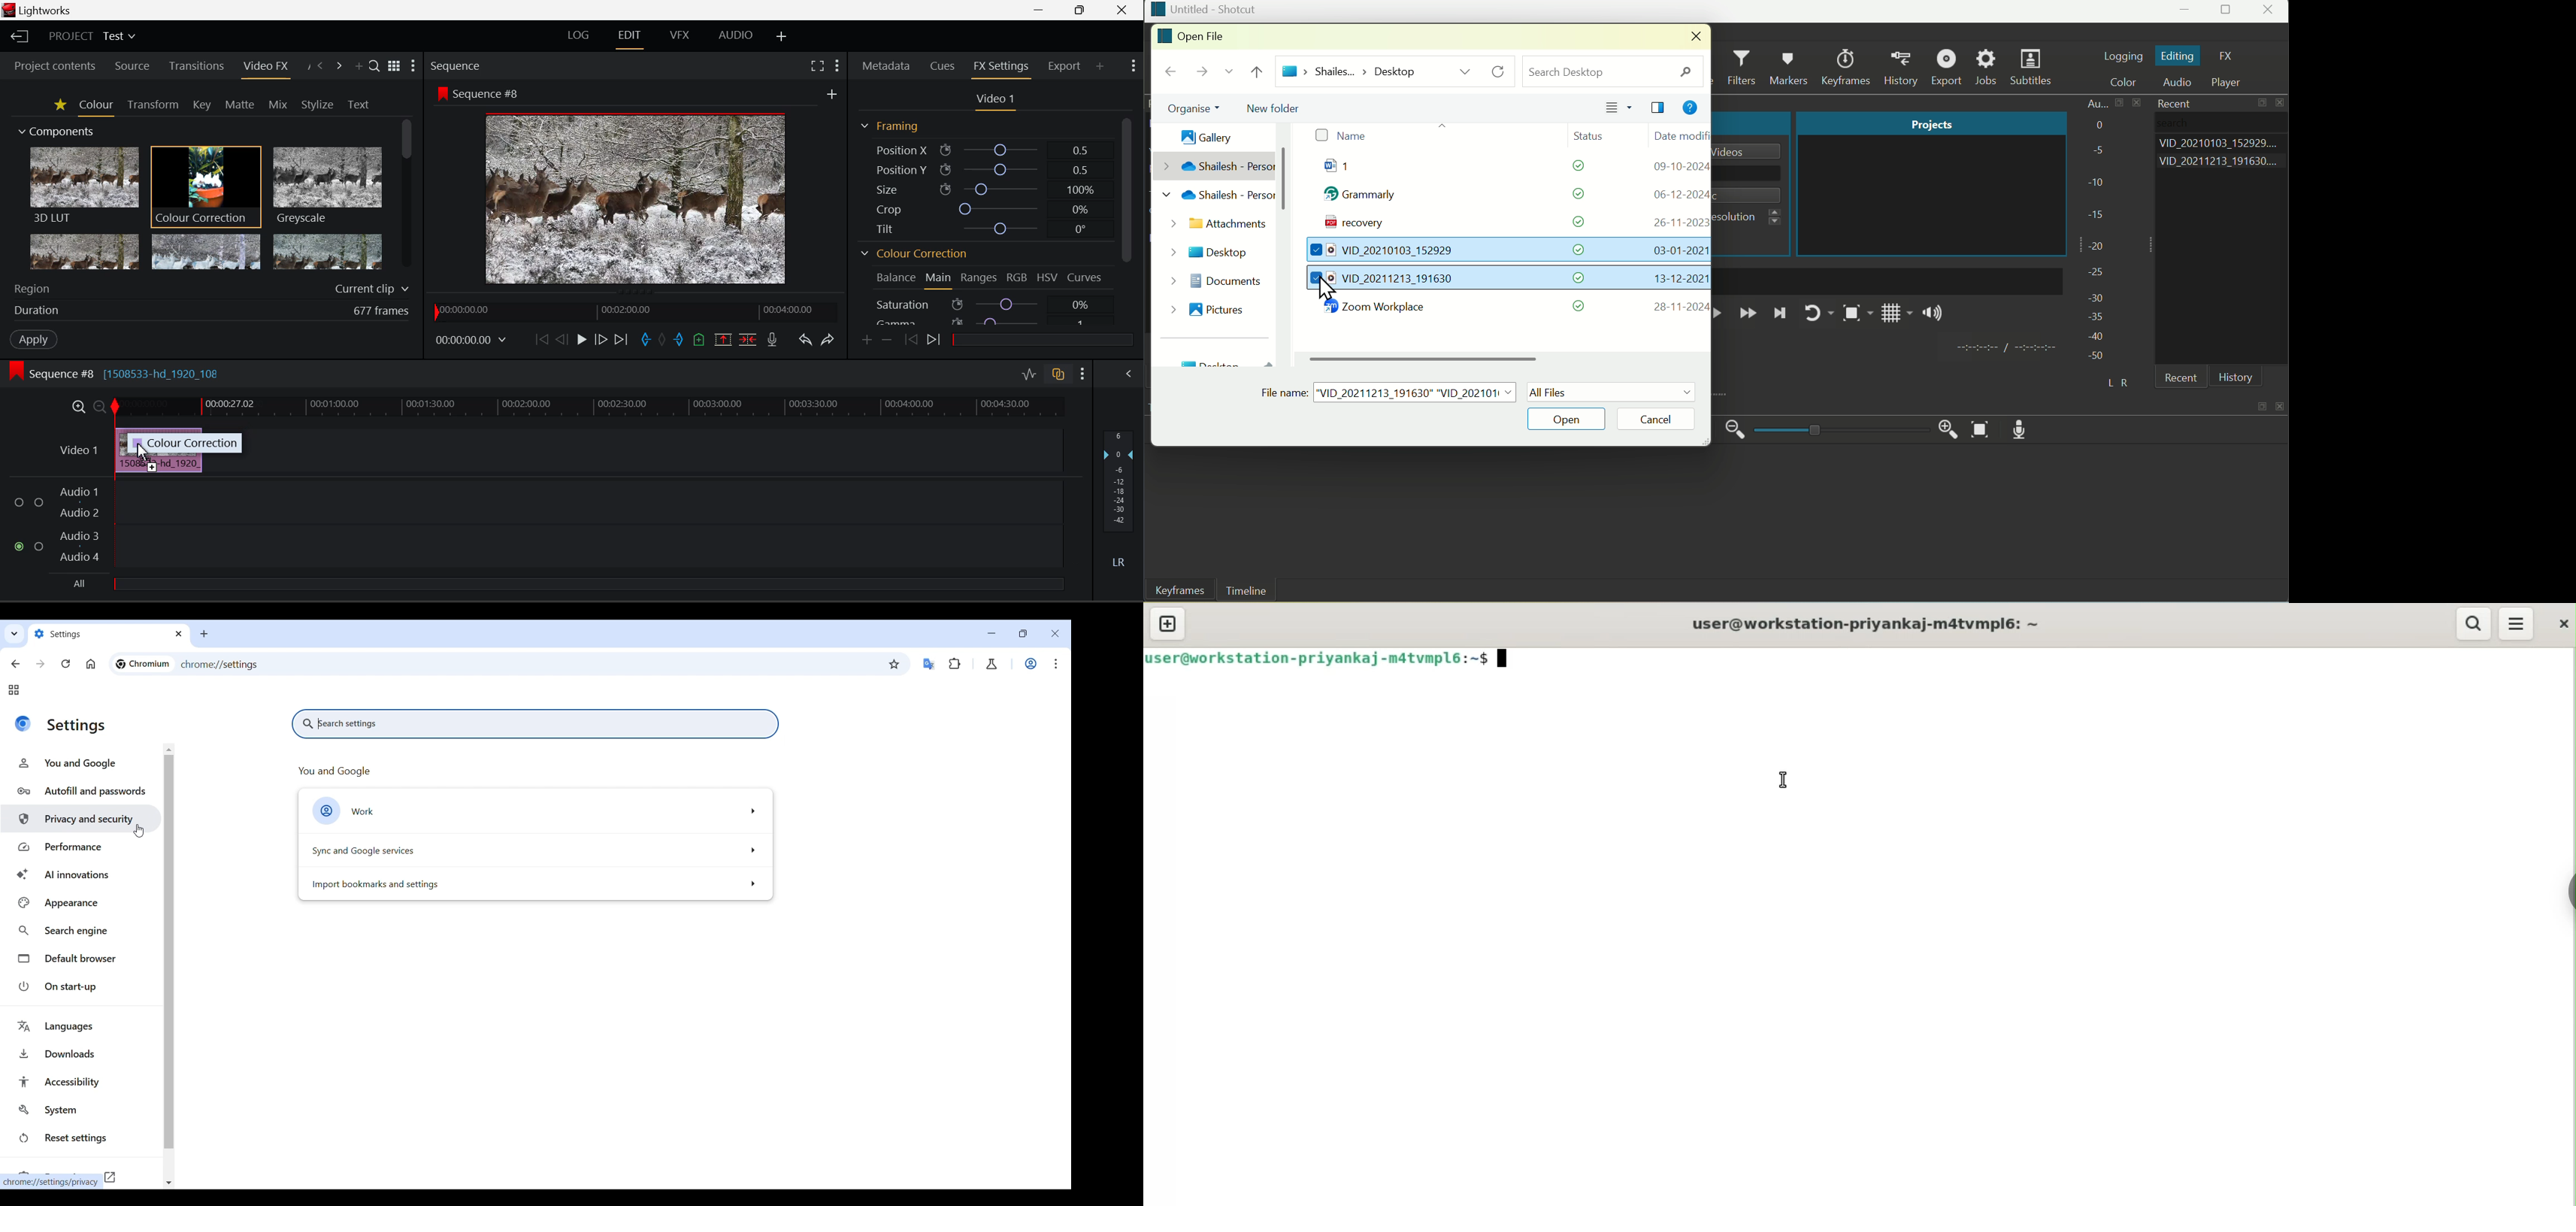 This screenshot has width=2576, height=1232. I want to click on Play, so click(1722, 313).